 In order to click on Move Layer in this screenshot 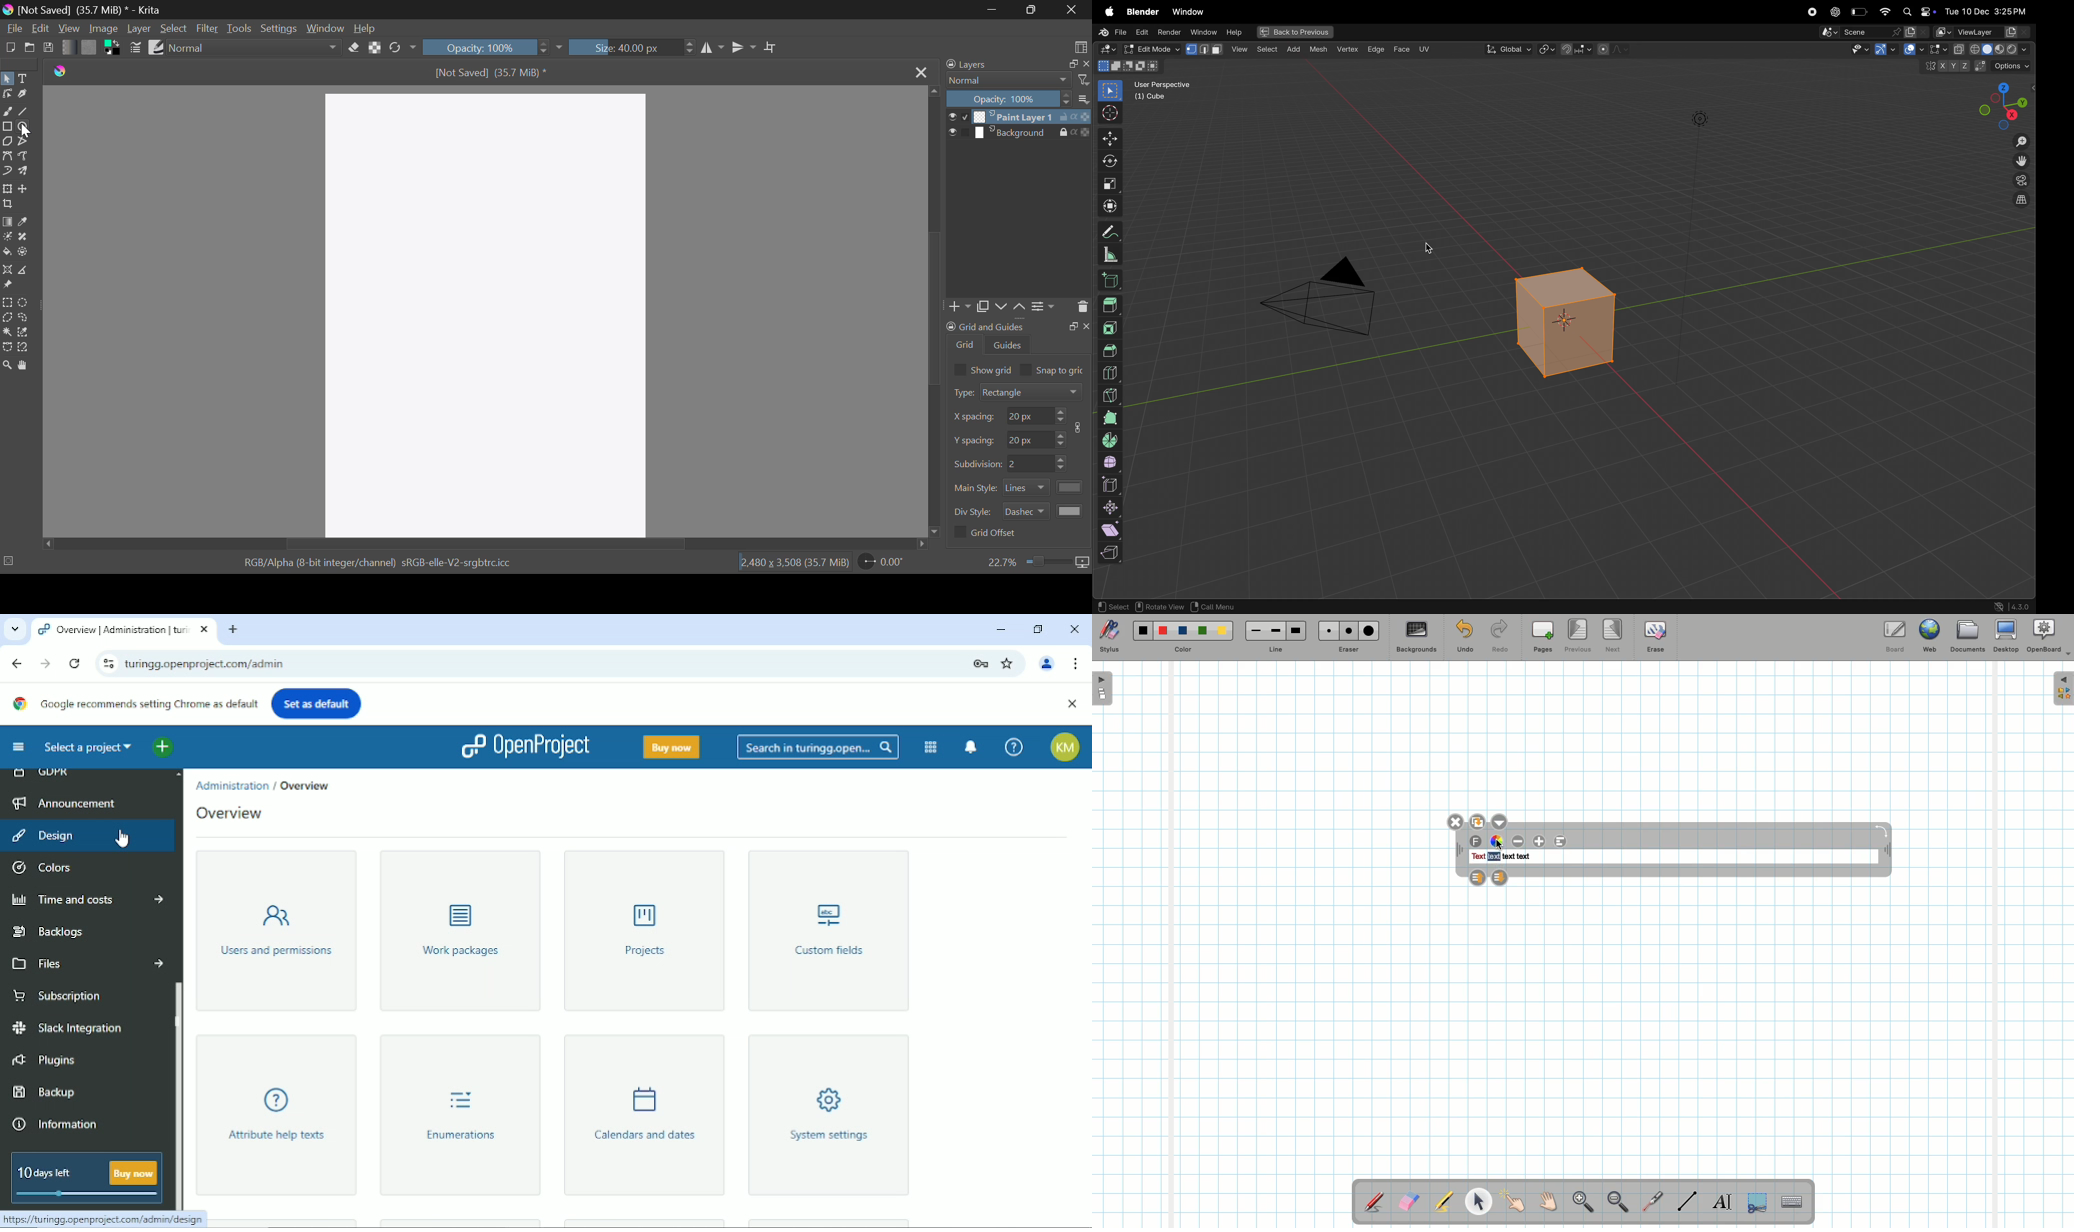, I will do `click(24, 189)`.